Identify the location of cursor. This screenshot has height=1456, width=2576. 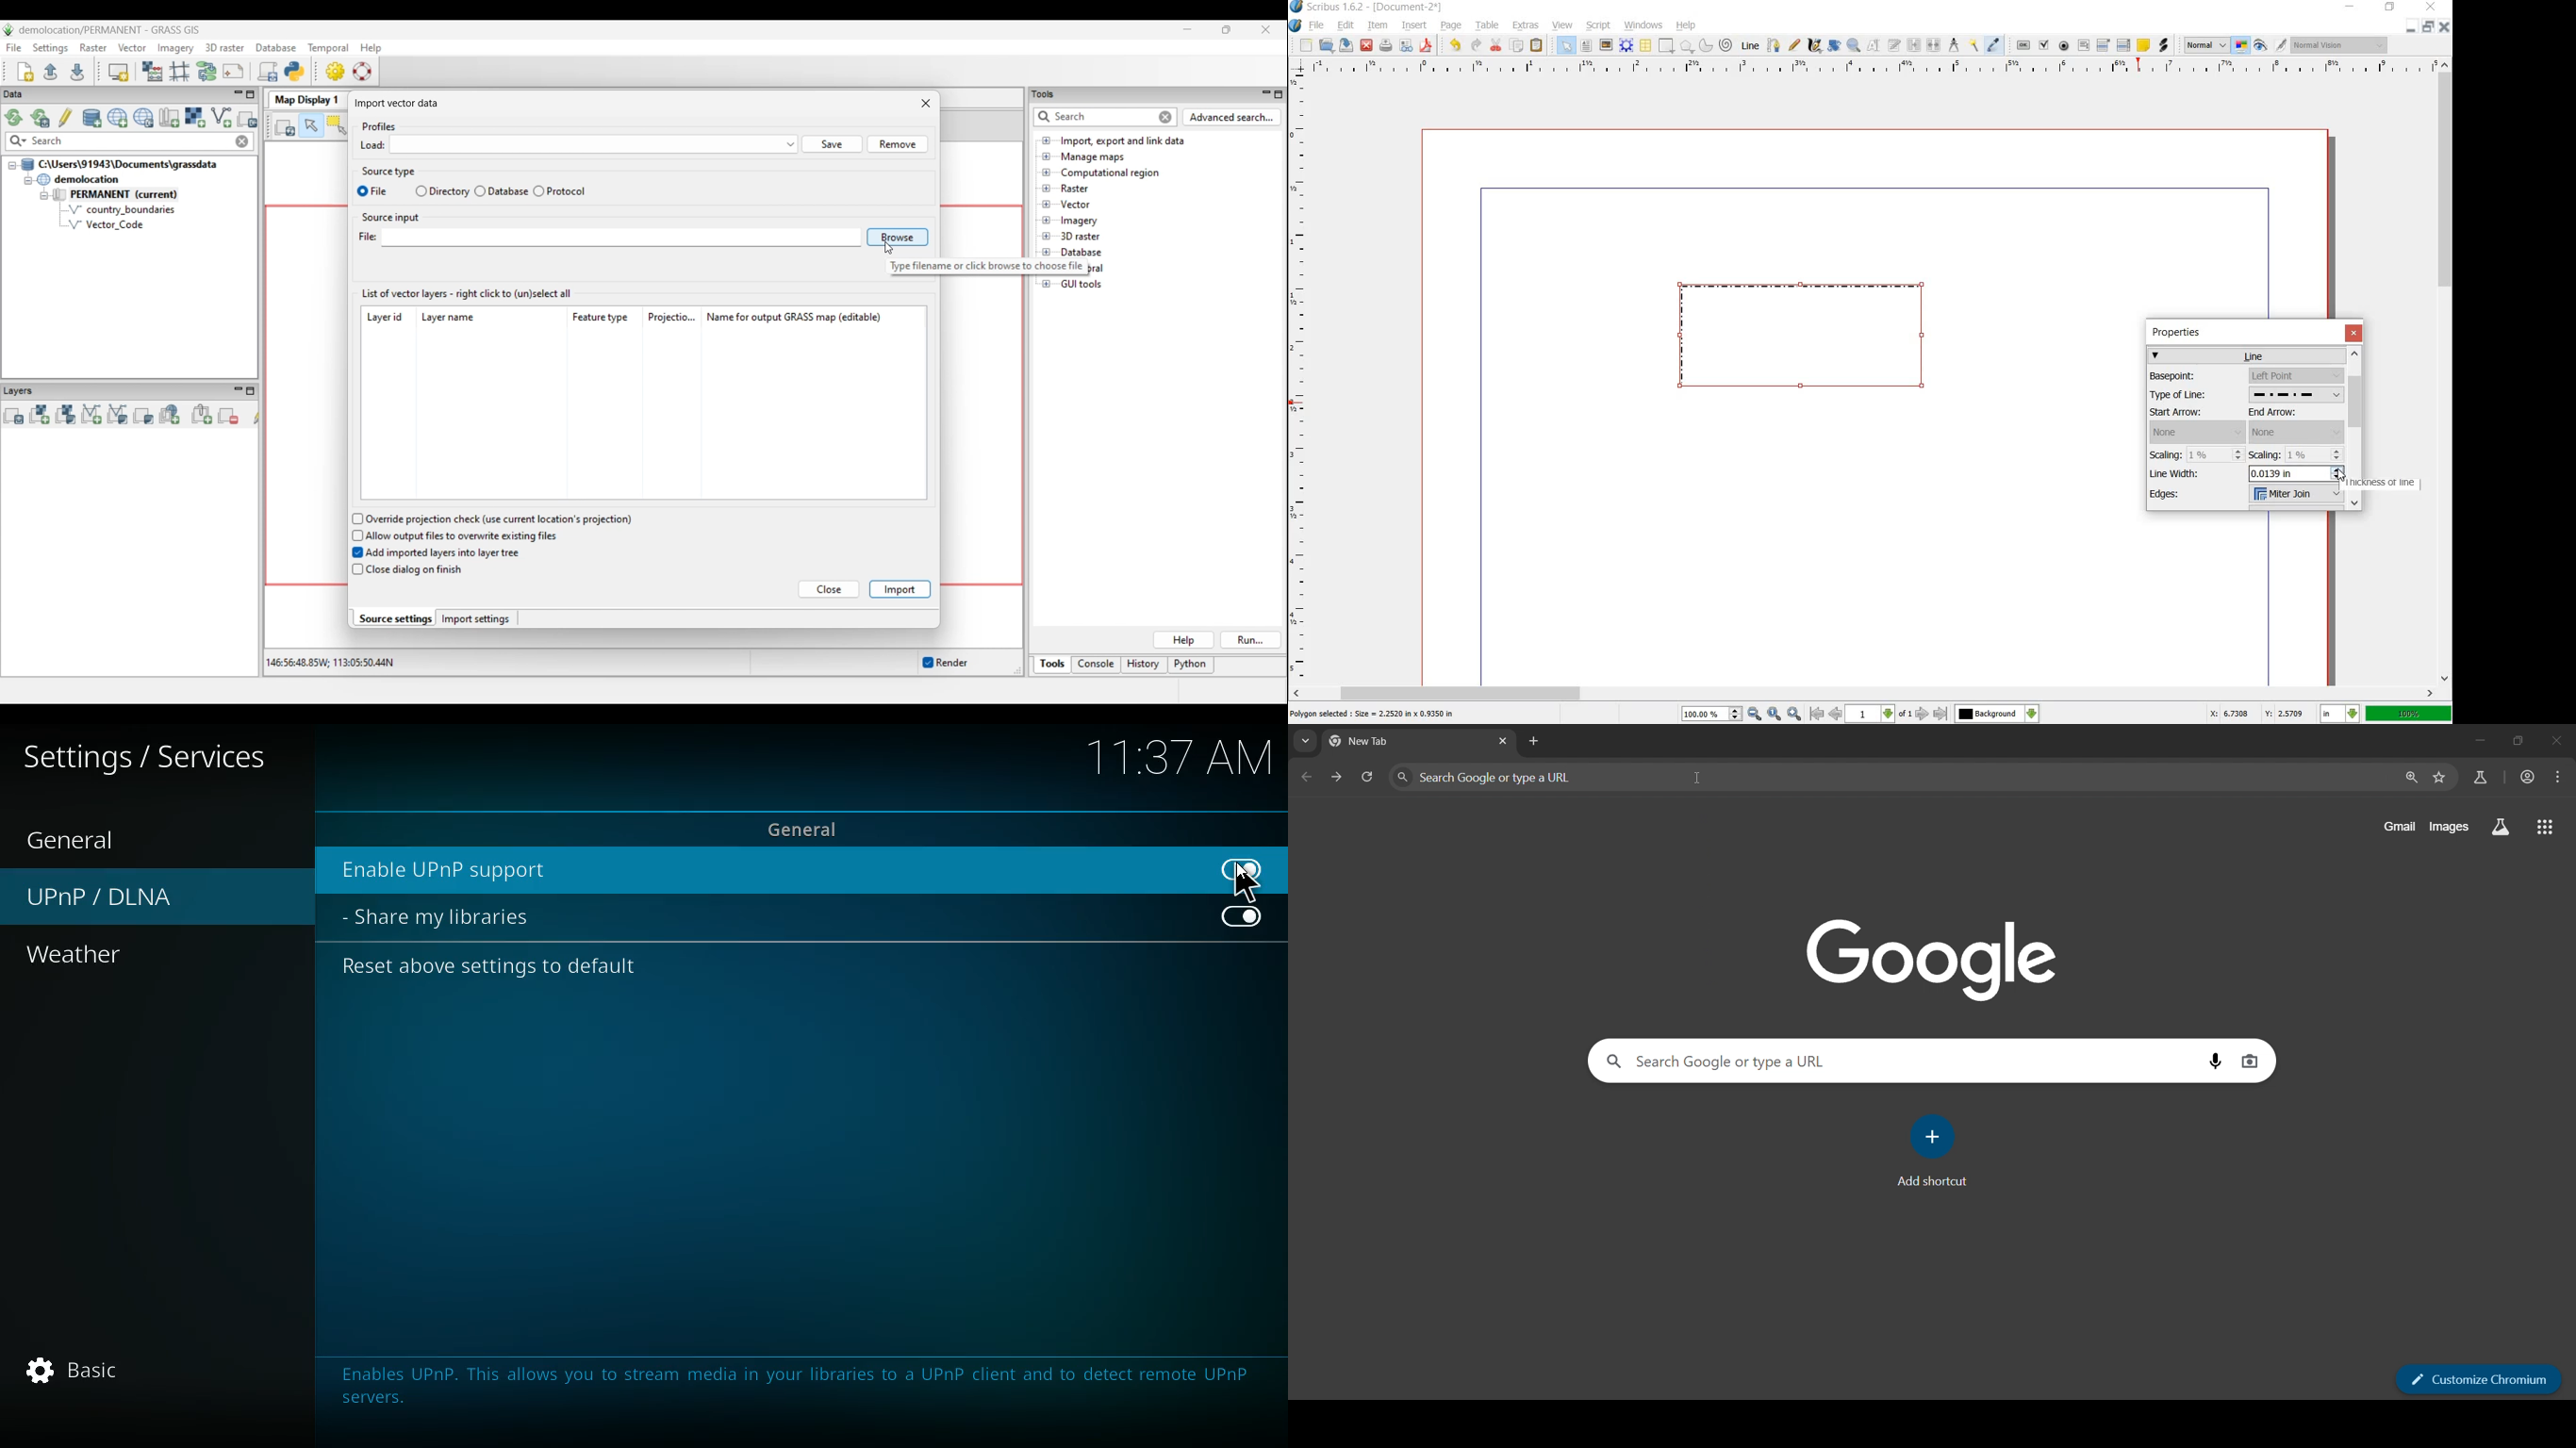
(1696, 778).